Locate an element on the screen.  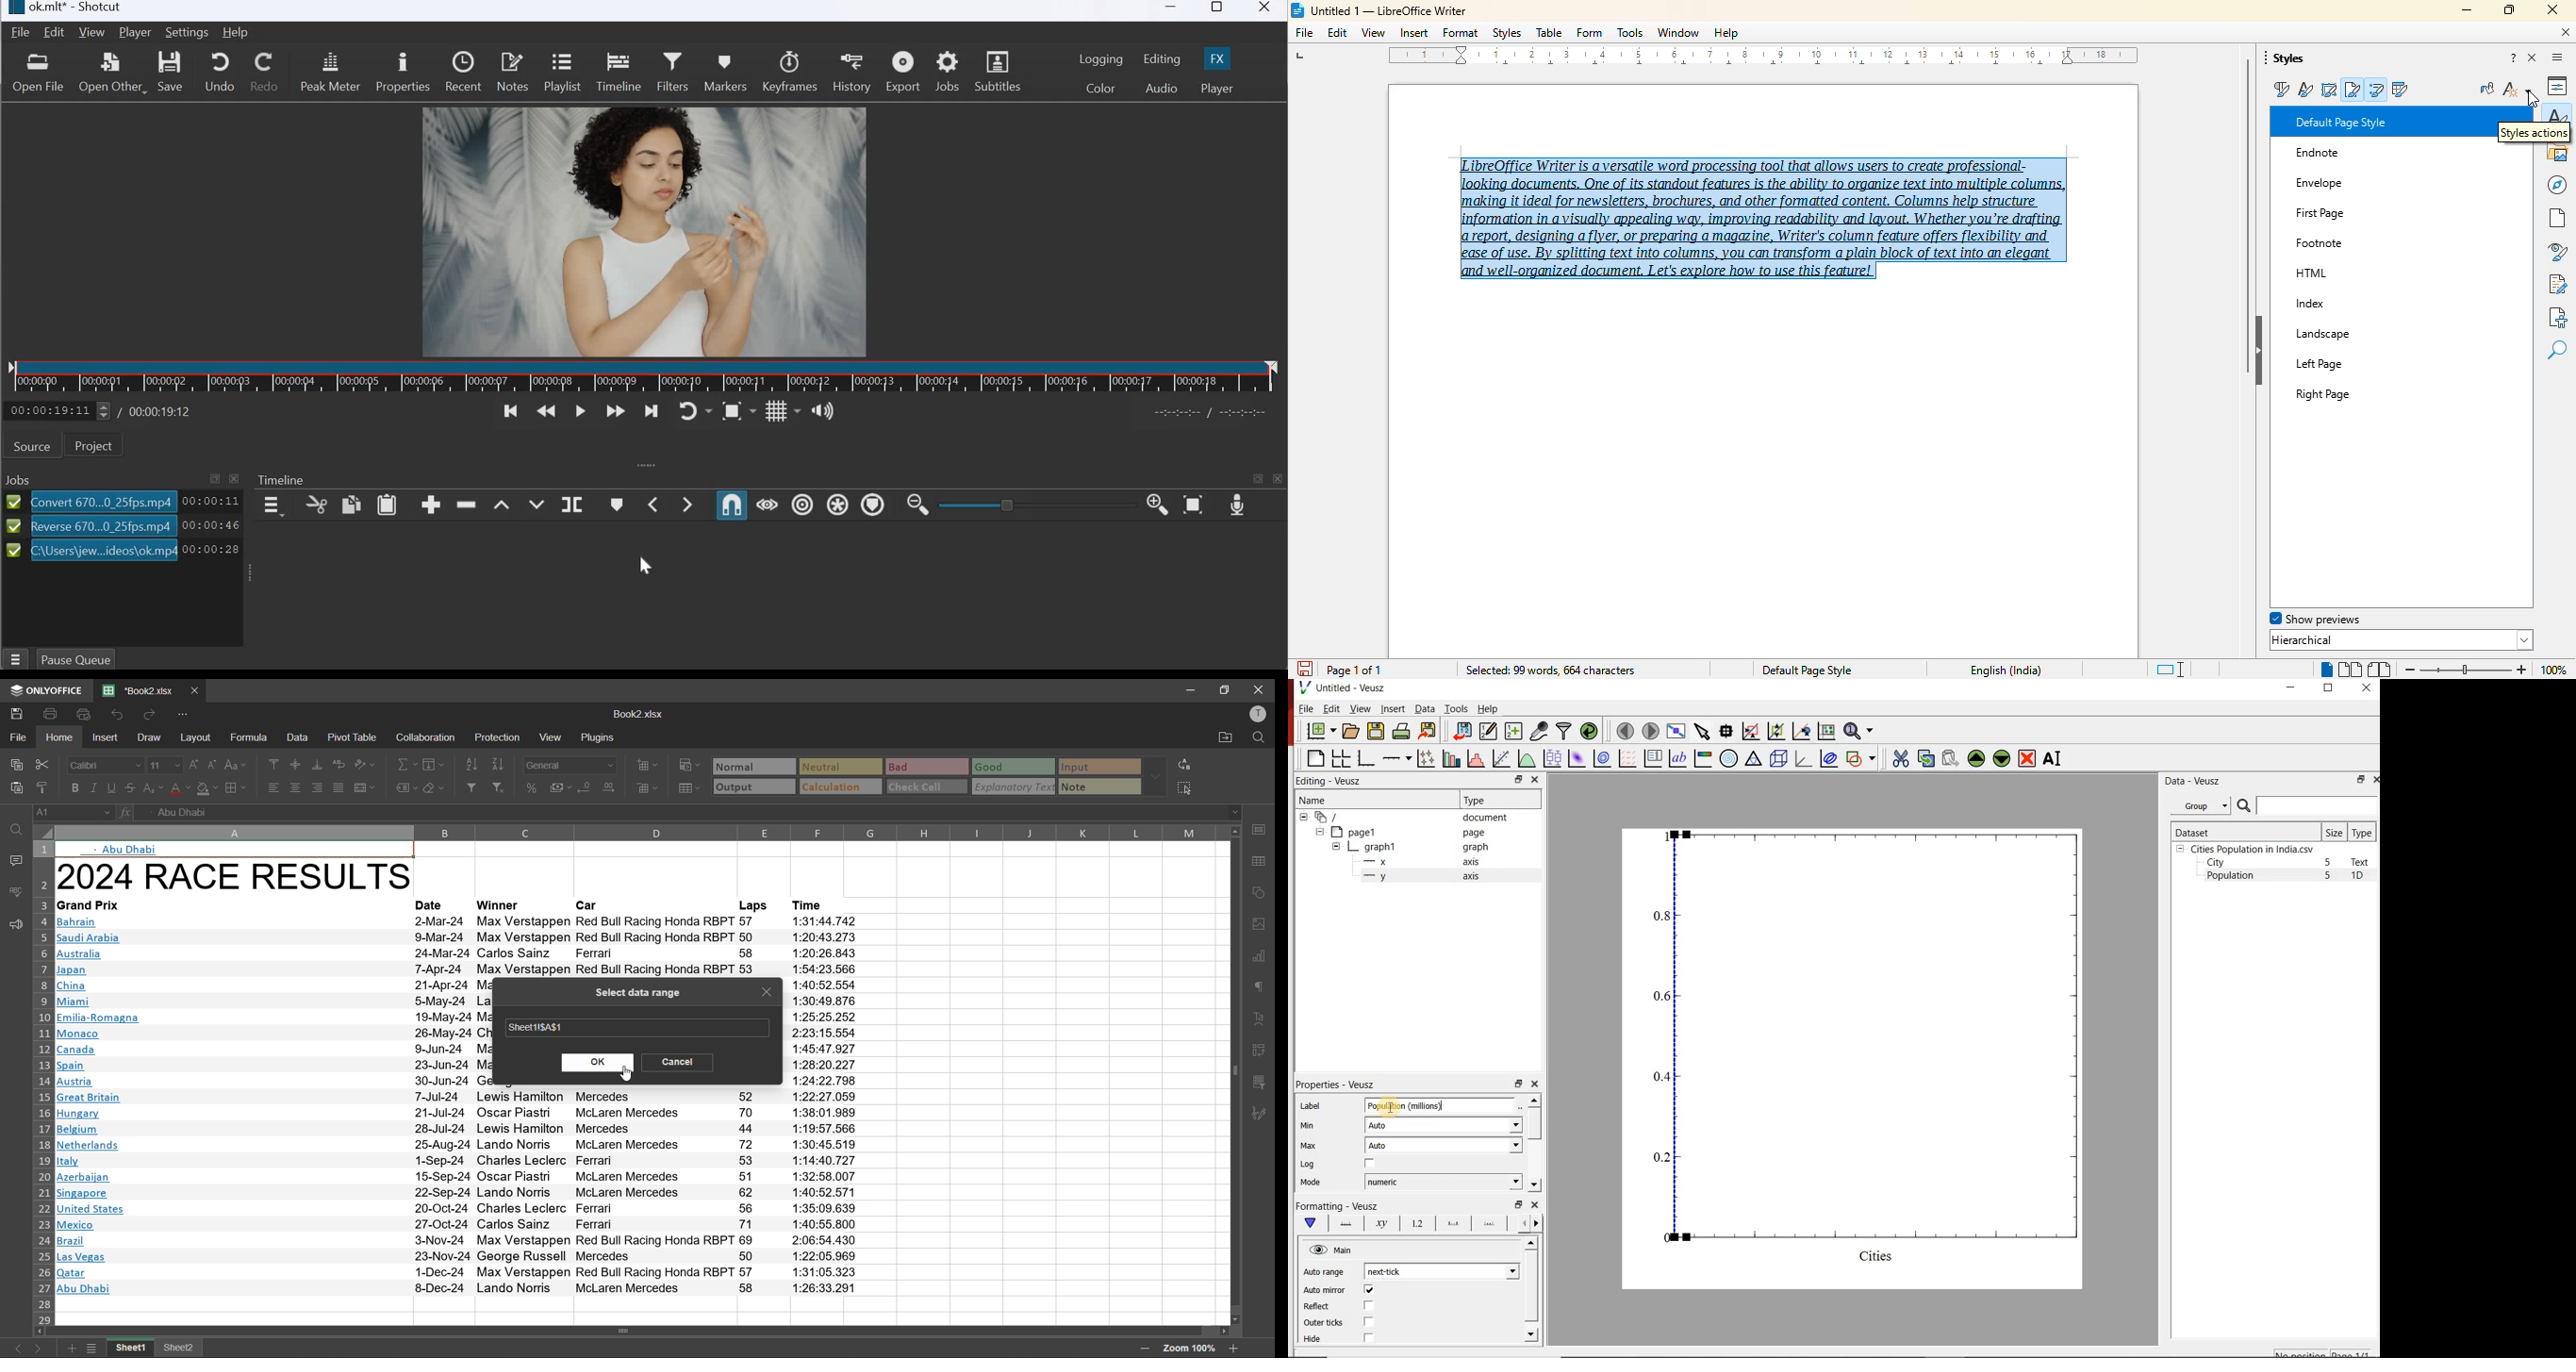
3d scene is located at coordinates (1778, 758).